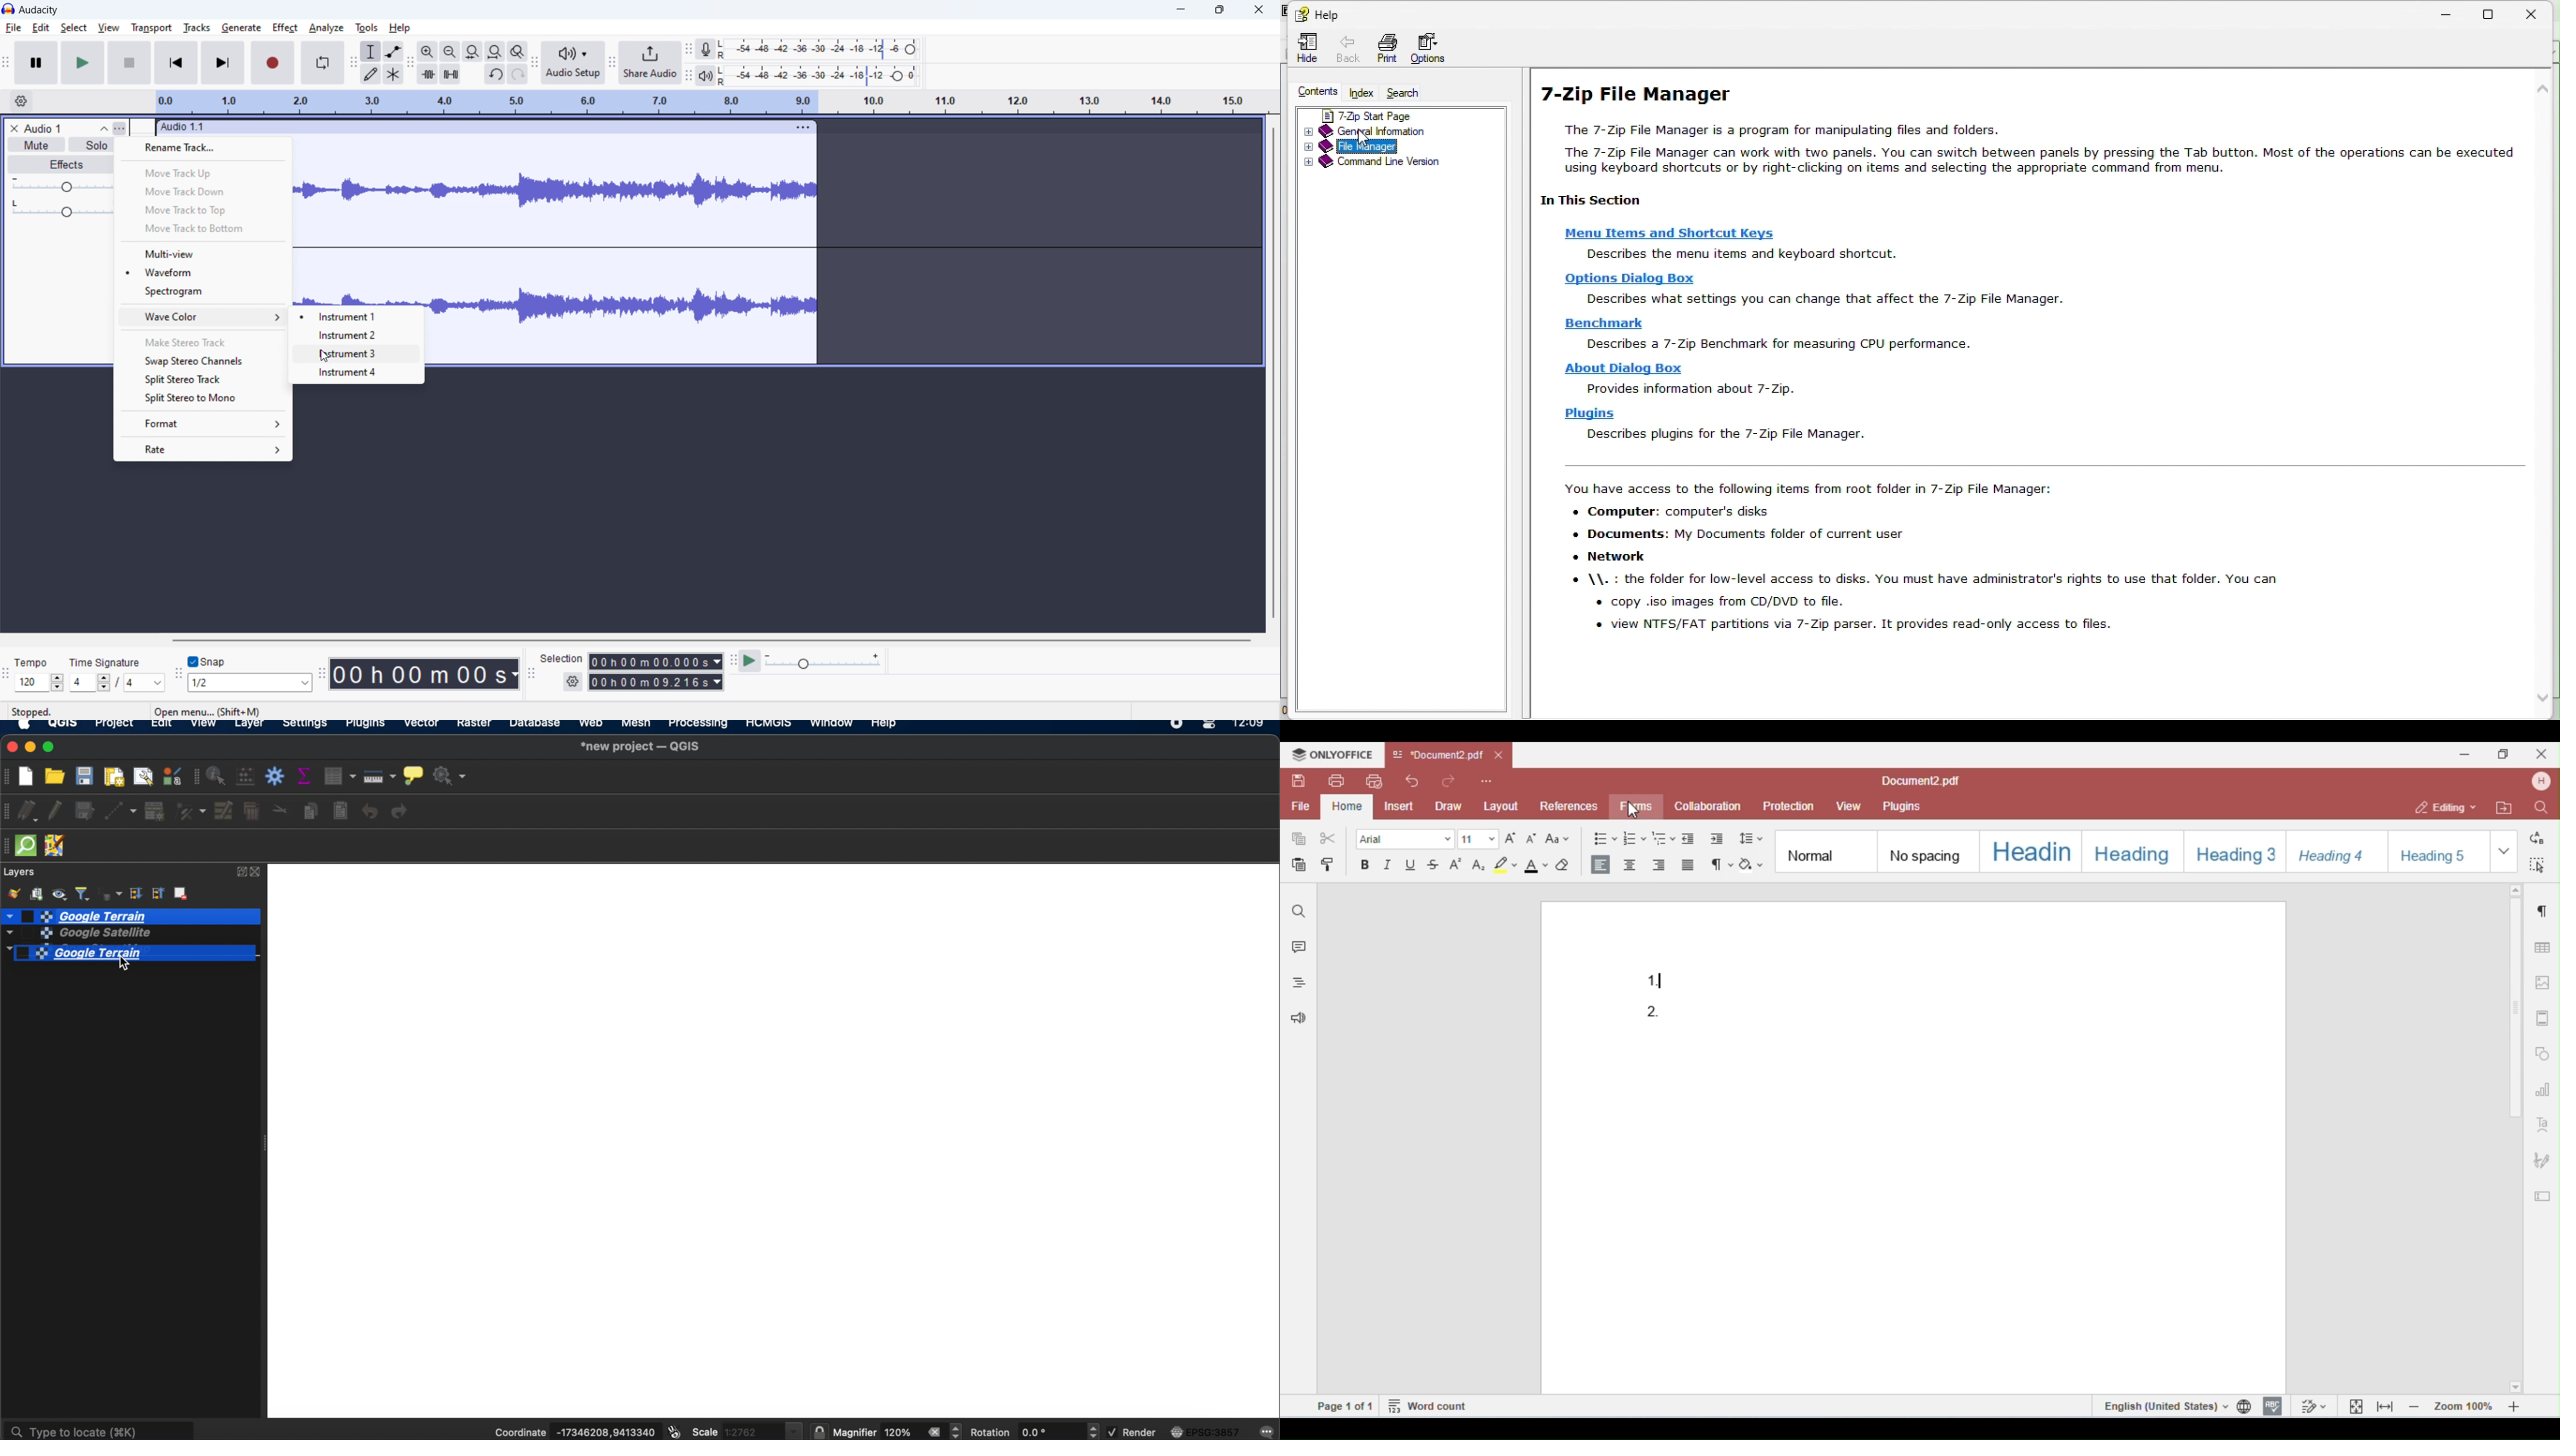 The width and height of the screenshot is (2576, 1456). Describe the element at coordinates (819, 75) in the screenshot. I see `playback level` at that location.